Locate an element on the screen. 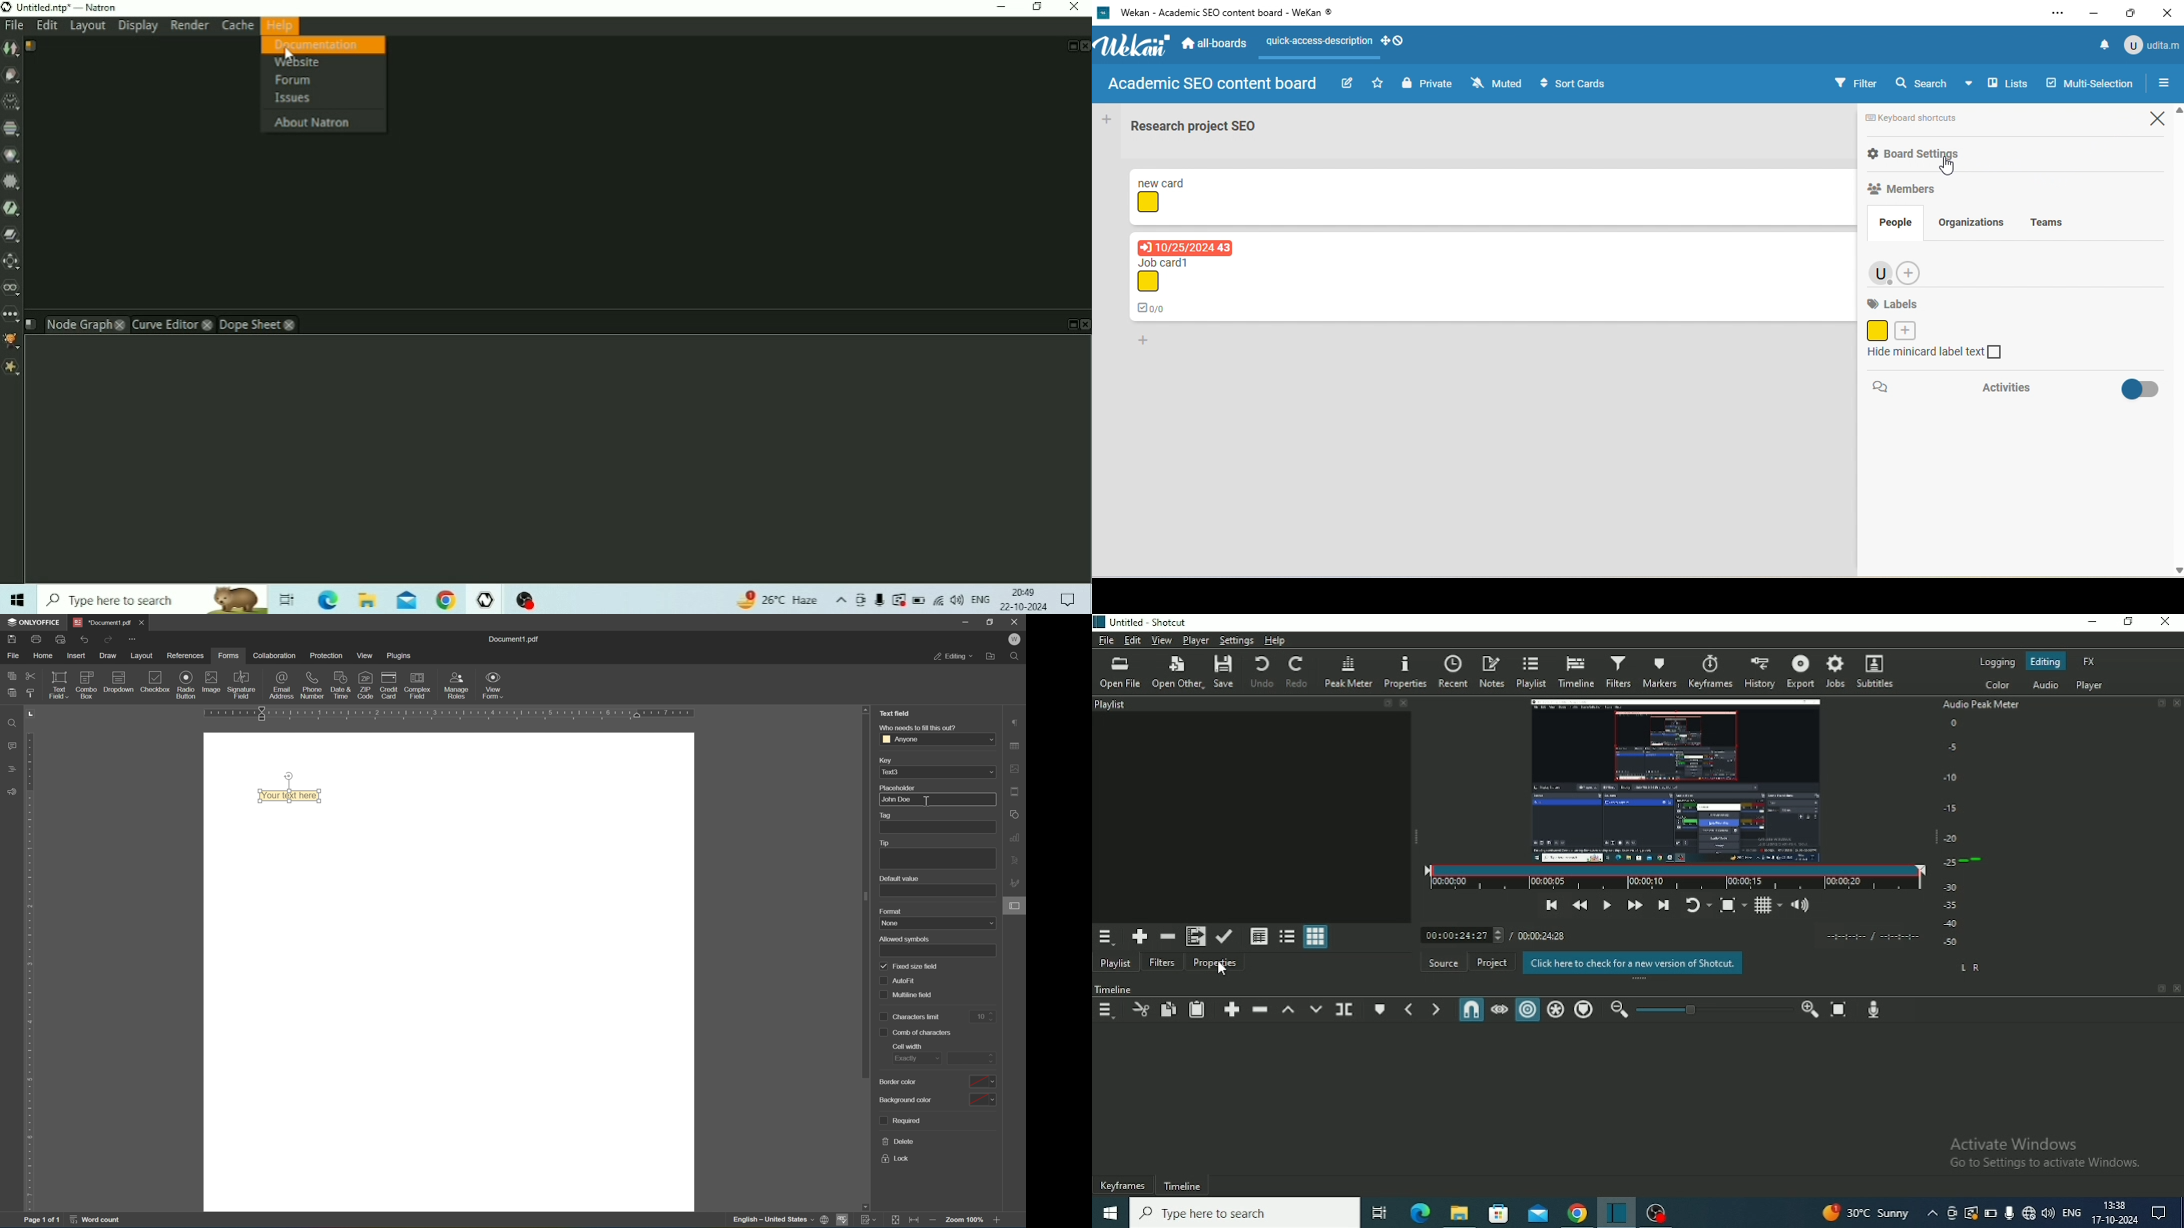 The height and width of the screenshot is (1232, 2184). exactly is located at coordinates (911, 1057).